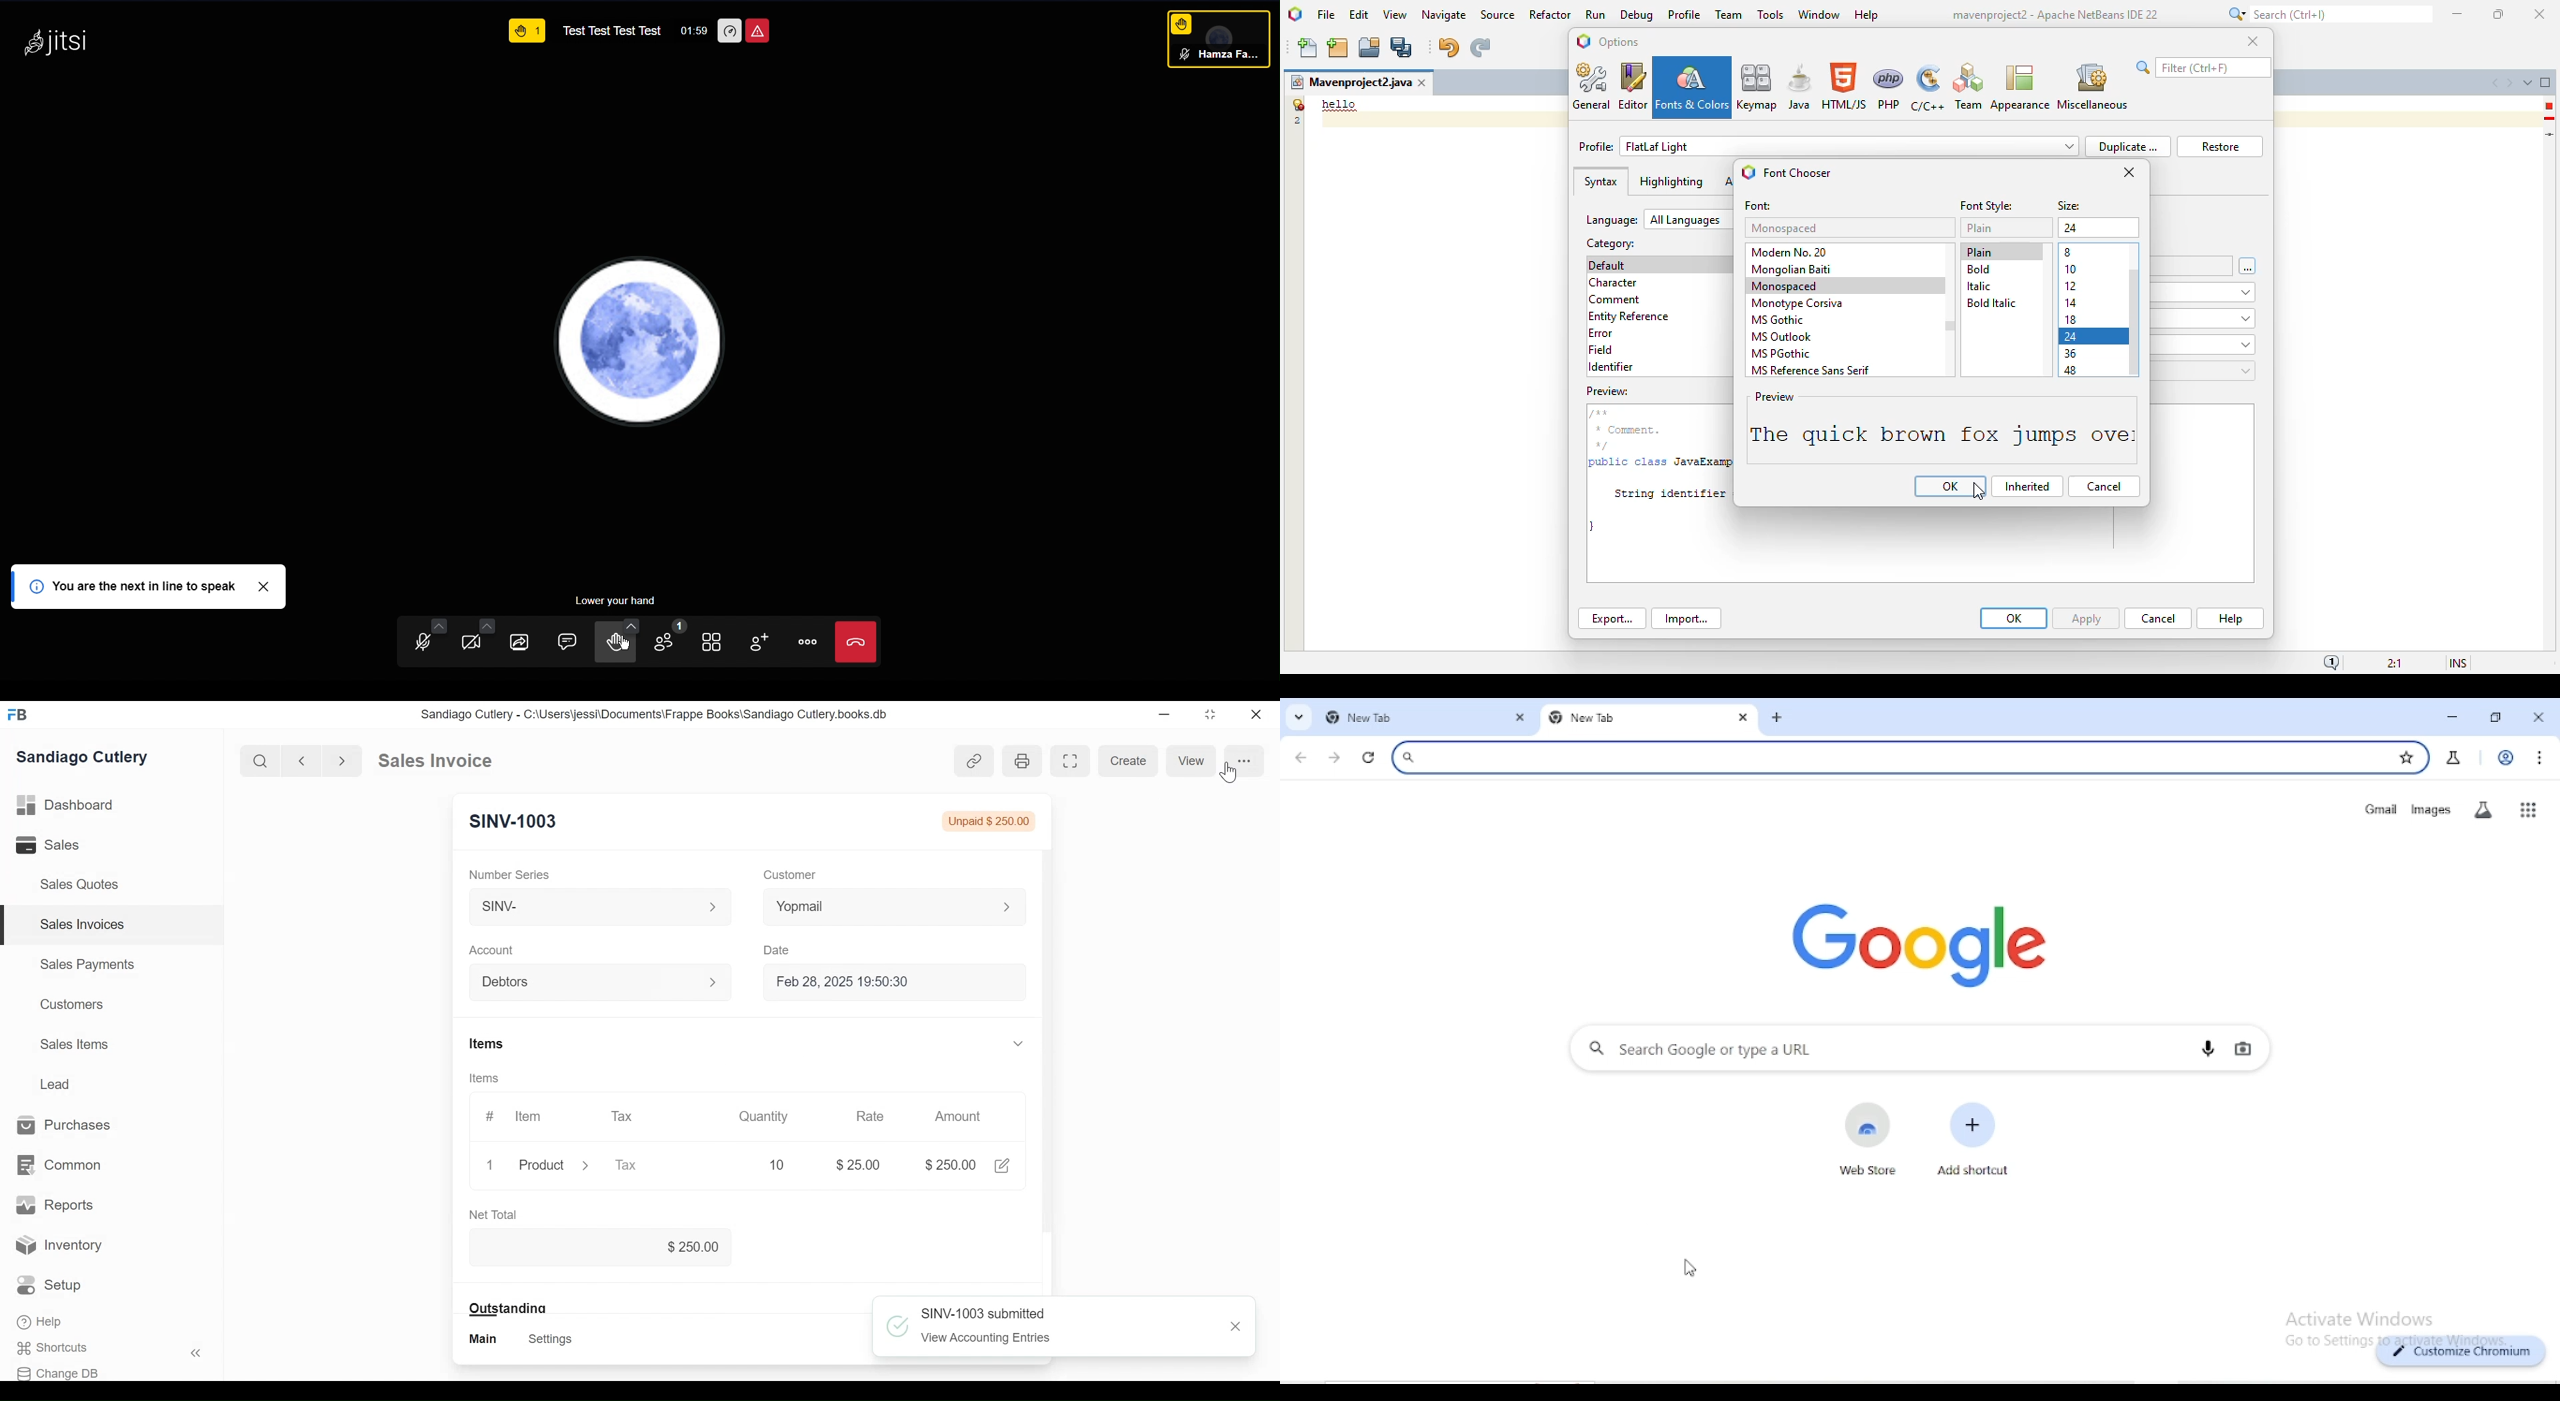 Image resolution: width=2576 pixels, height=1428 pixels. Describe the element at coordinates (435, 761) in the screenshot. I see `Sales Invoice` at that location.